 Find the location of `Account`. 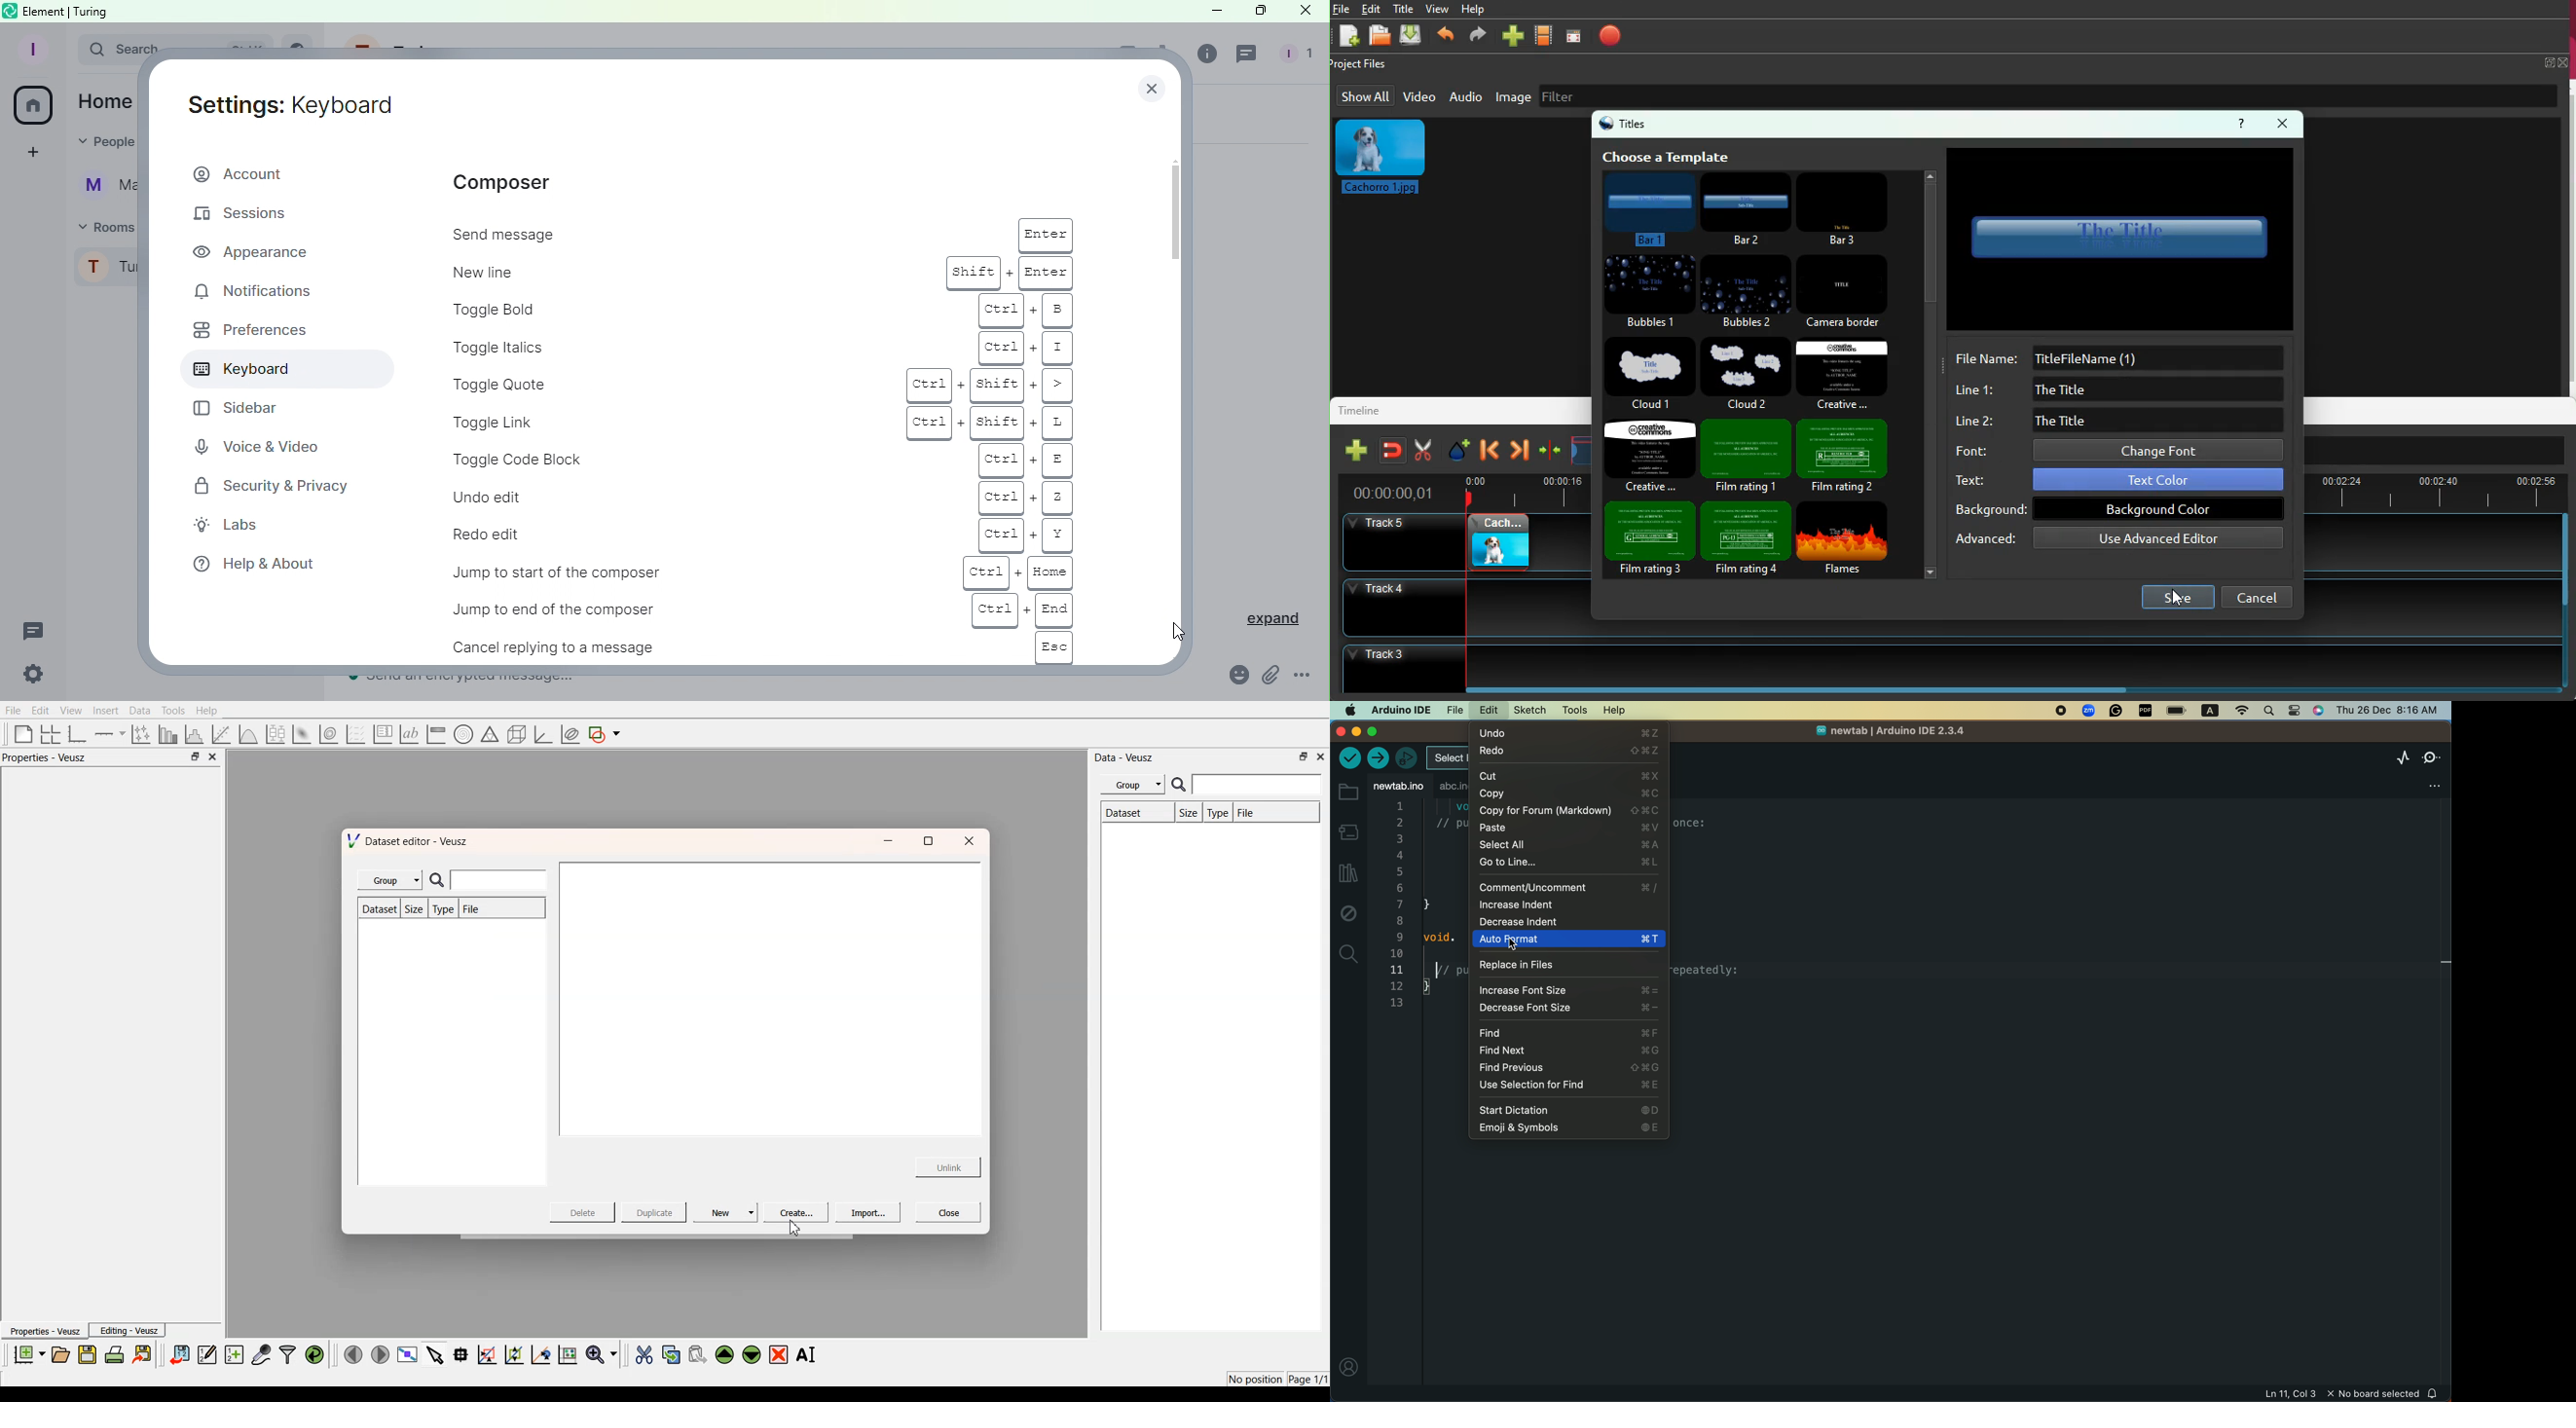

Account is located at coordinates (289, 172).